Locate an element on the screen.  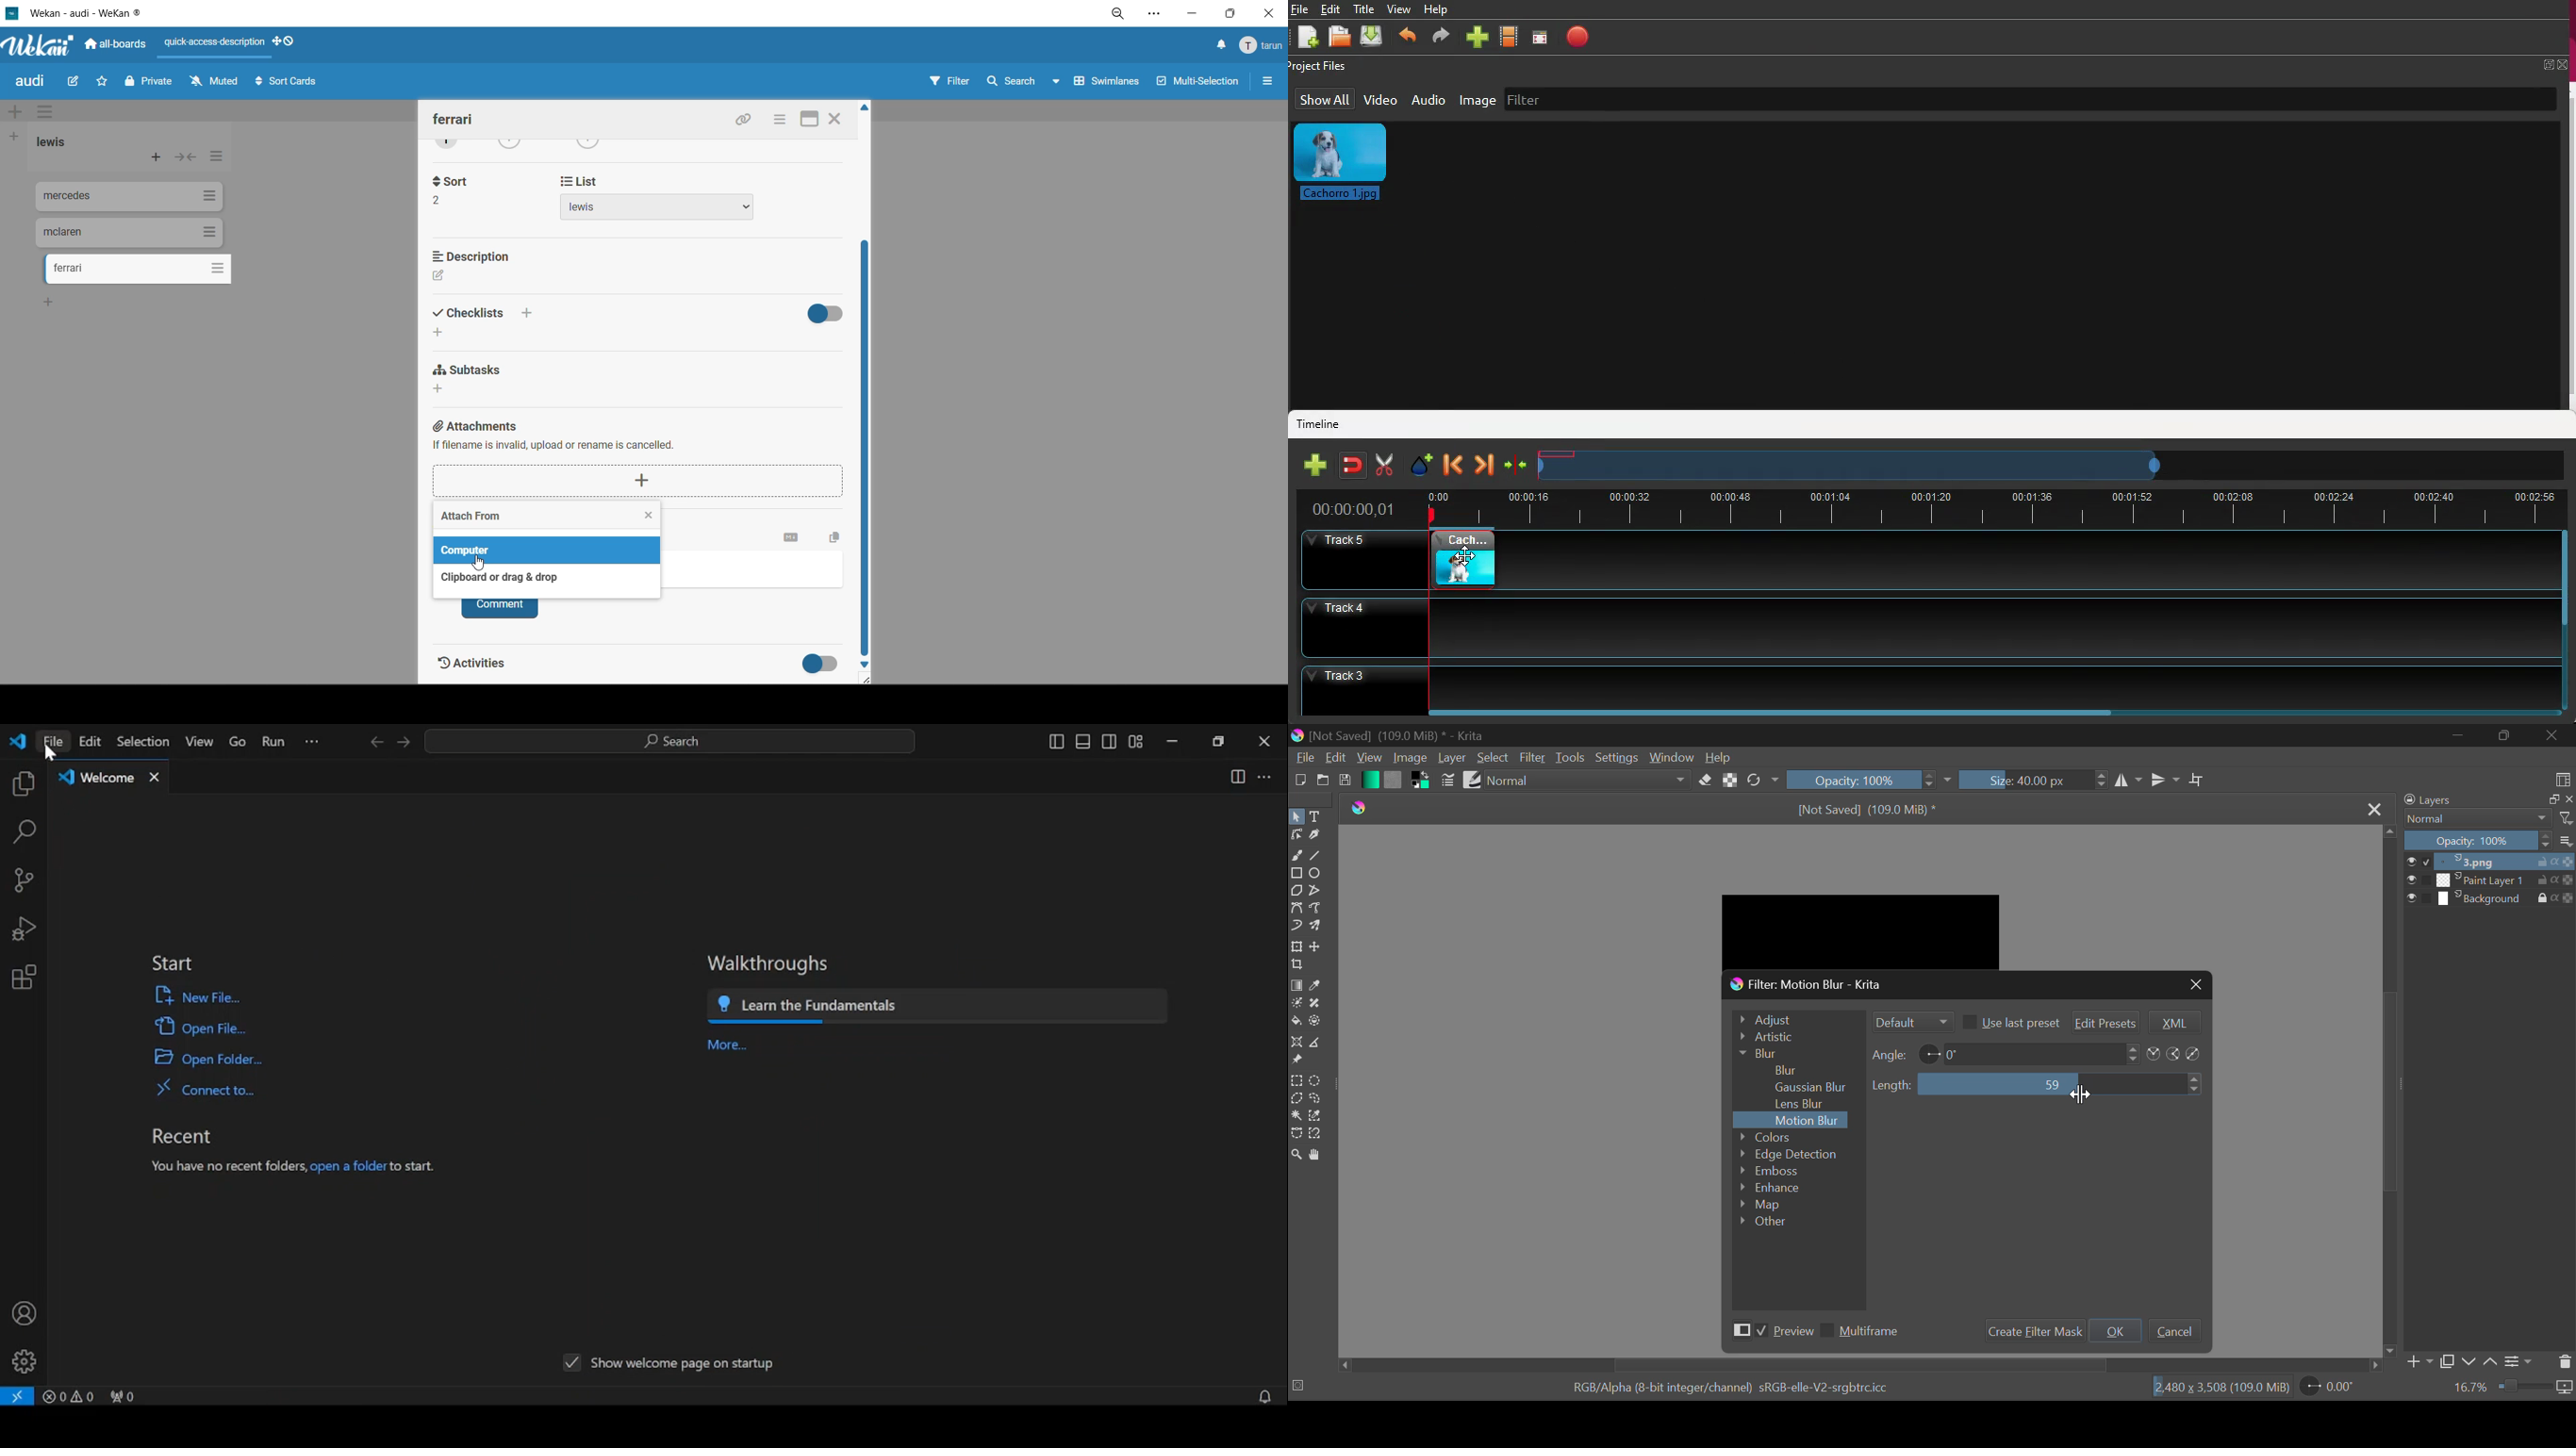
toggle secondary side bar is located at coordinates (1110, 742).